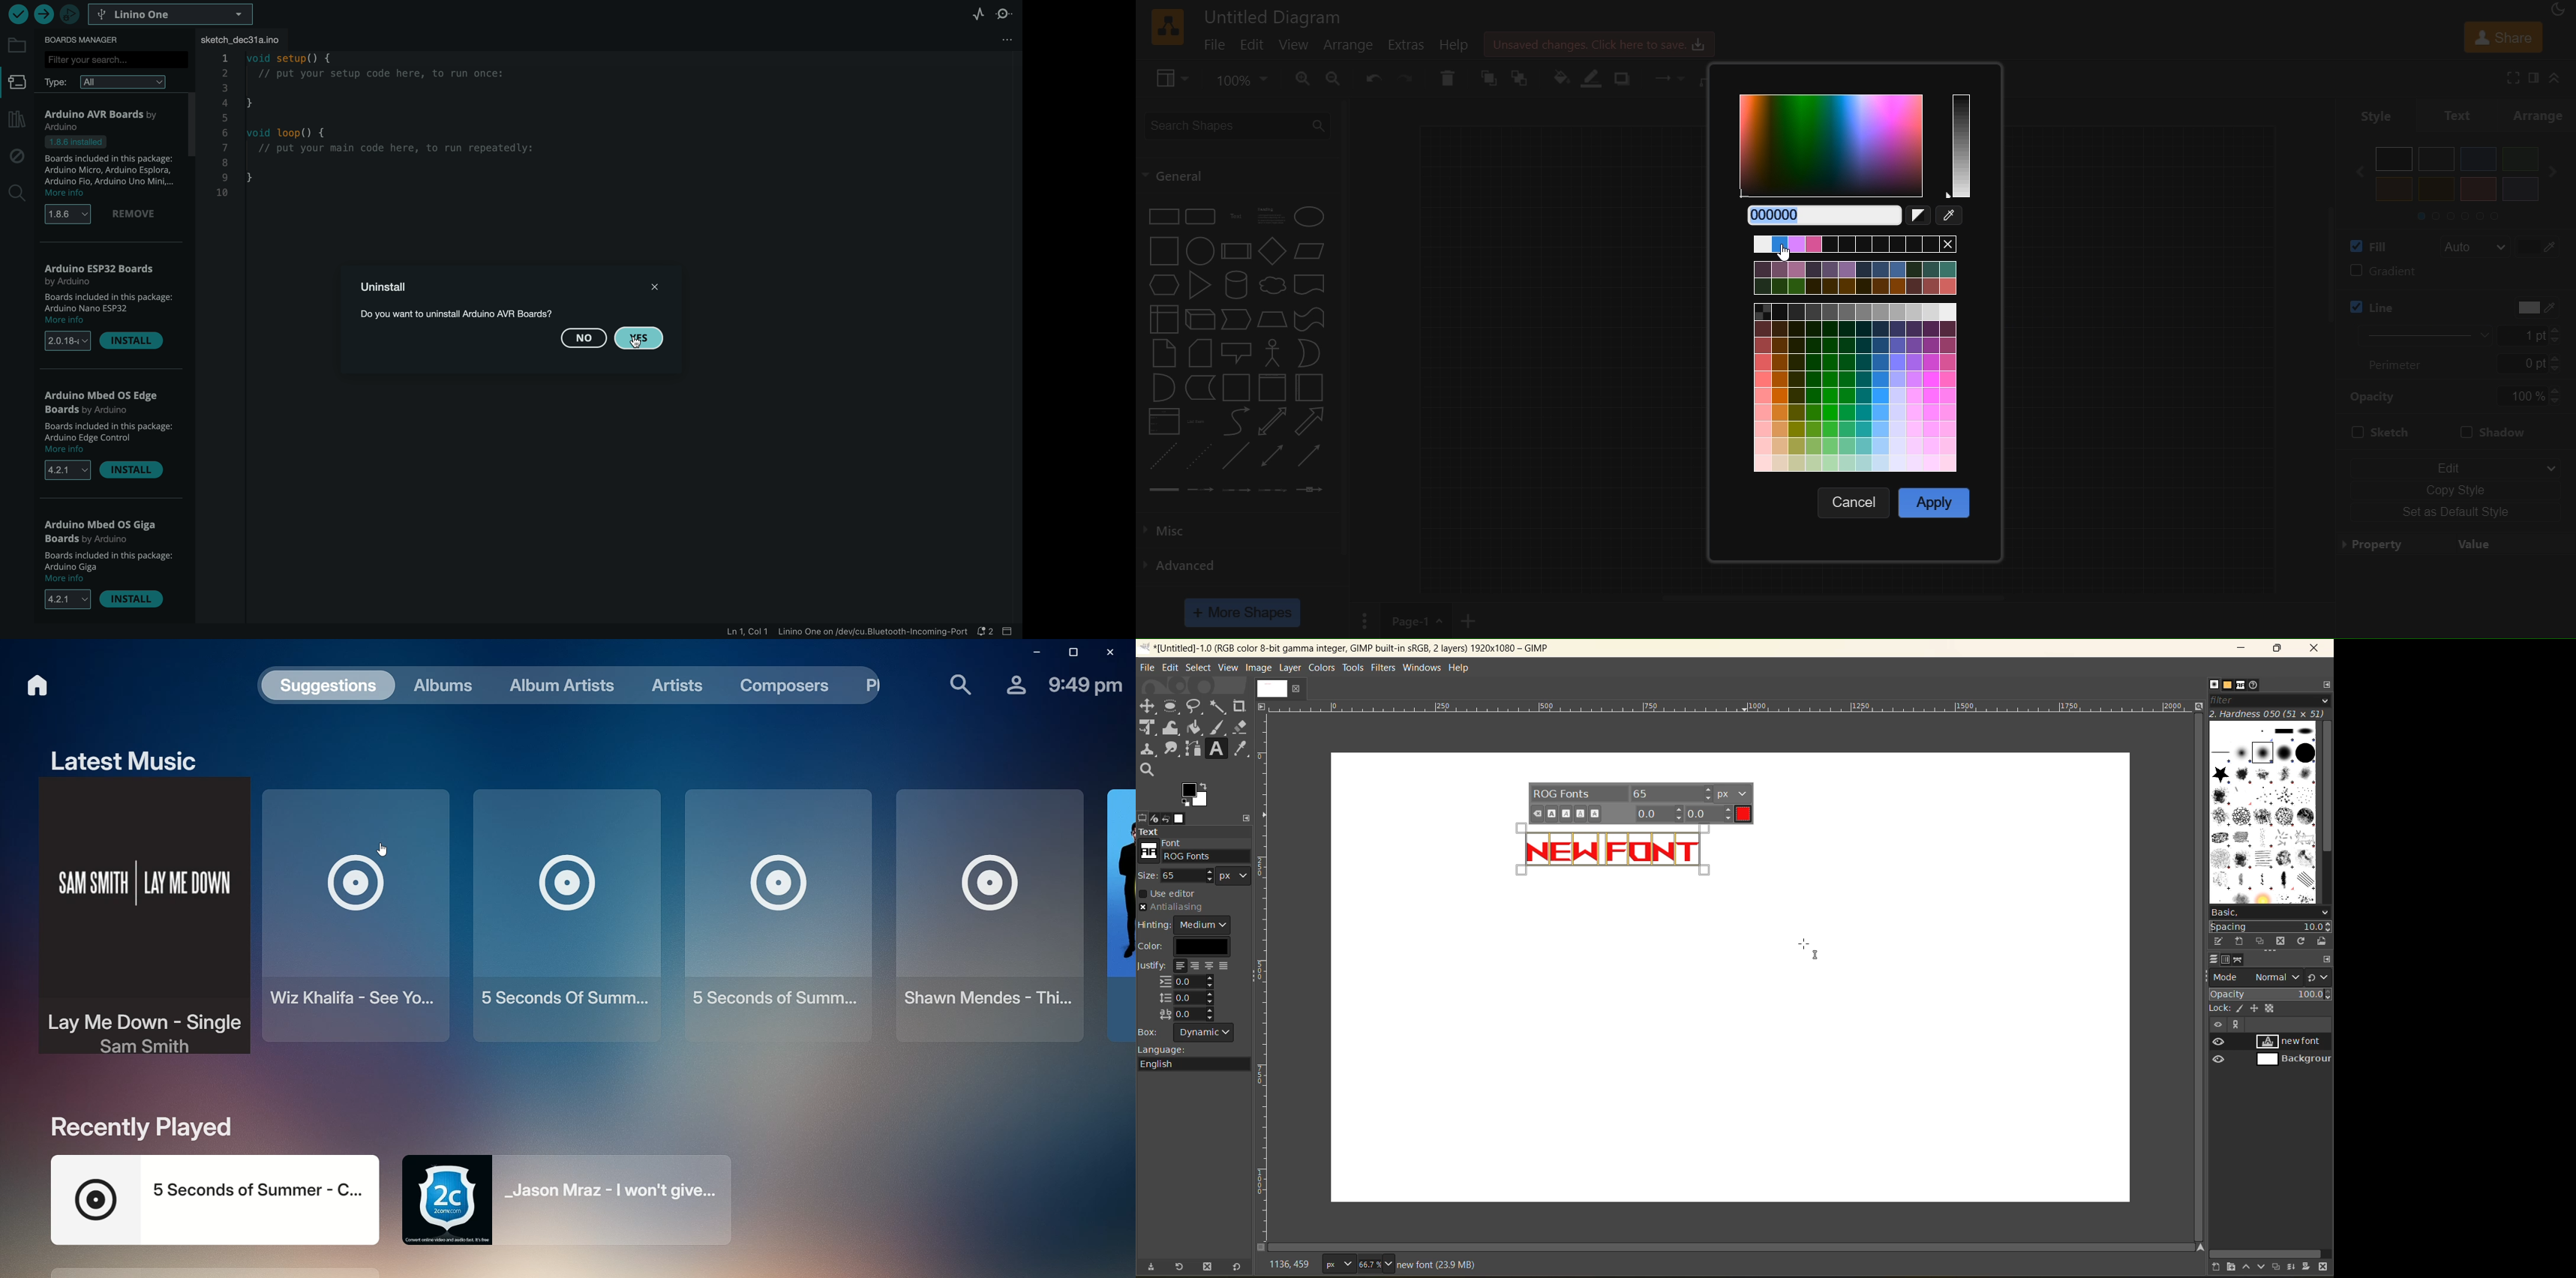  I want to click on perimeter, so click(2402, 364).